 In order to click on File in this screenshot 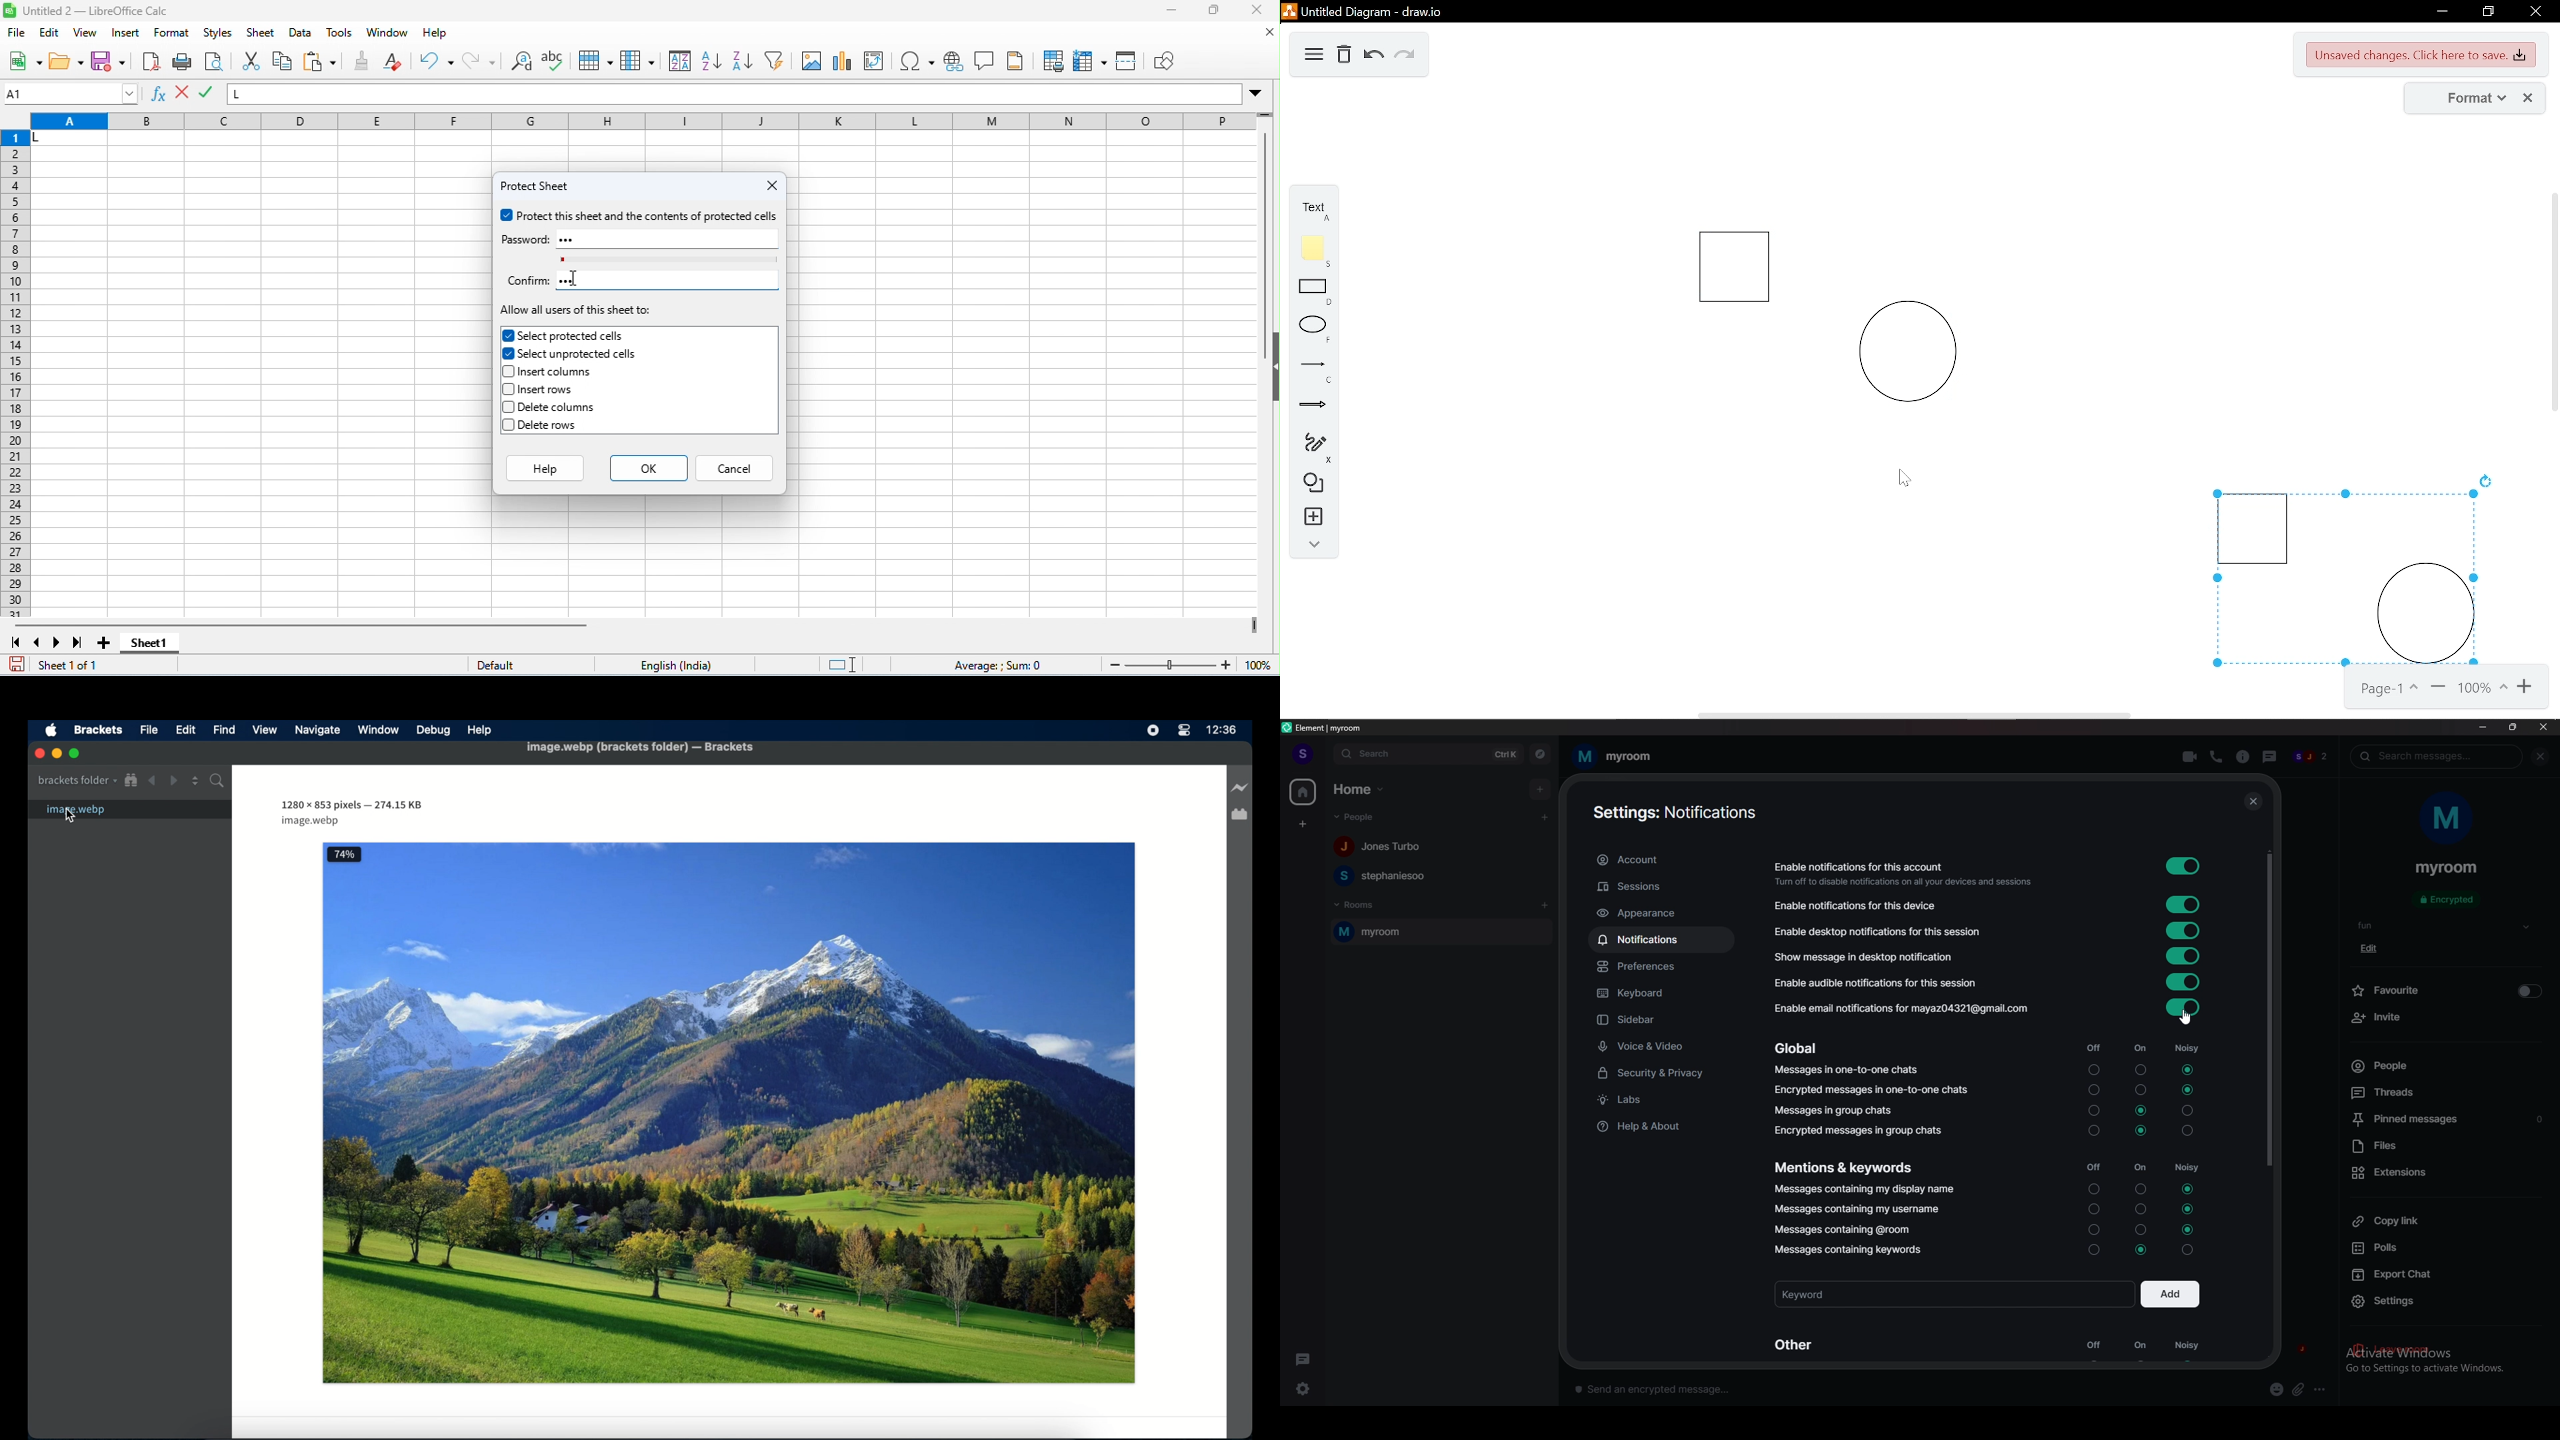, I will do `click(152, 731)`.